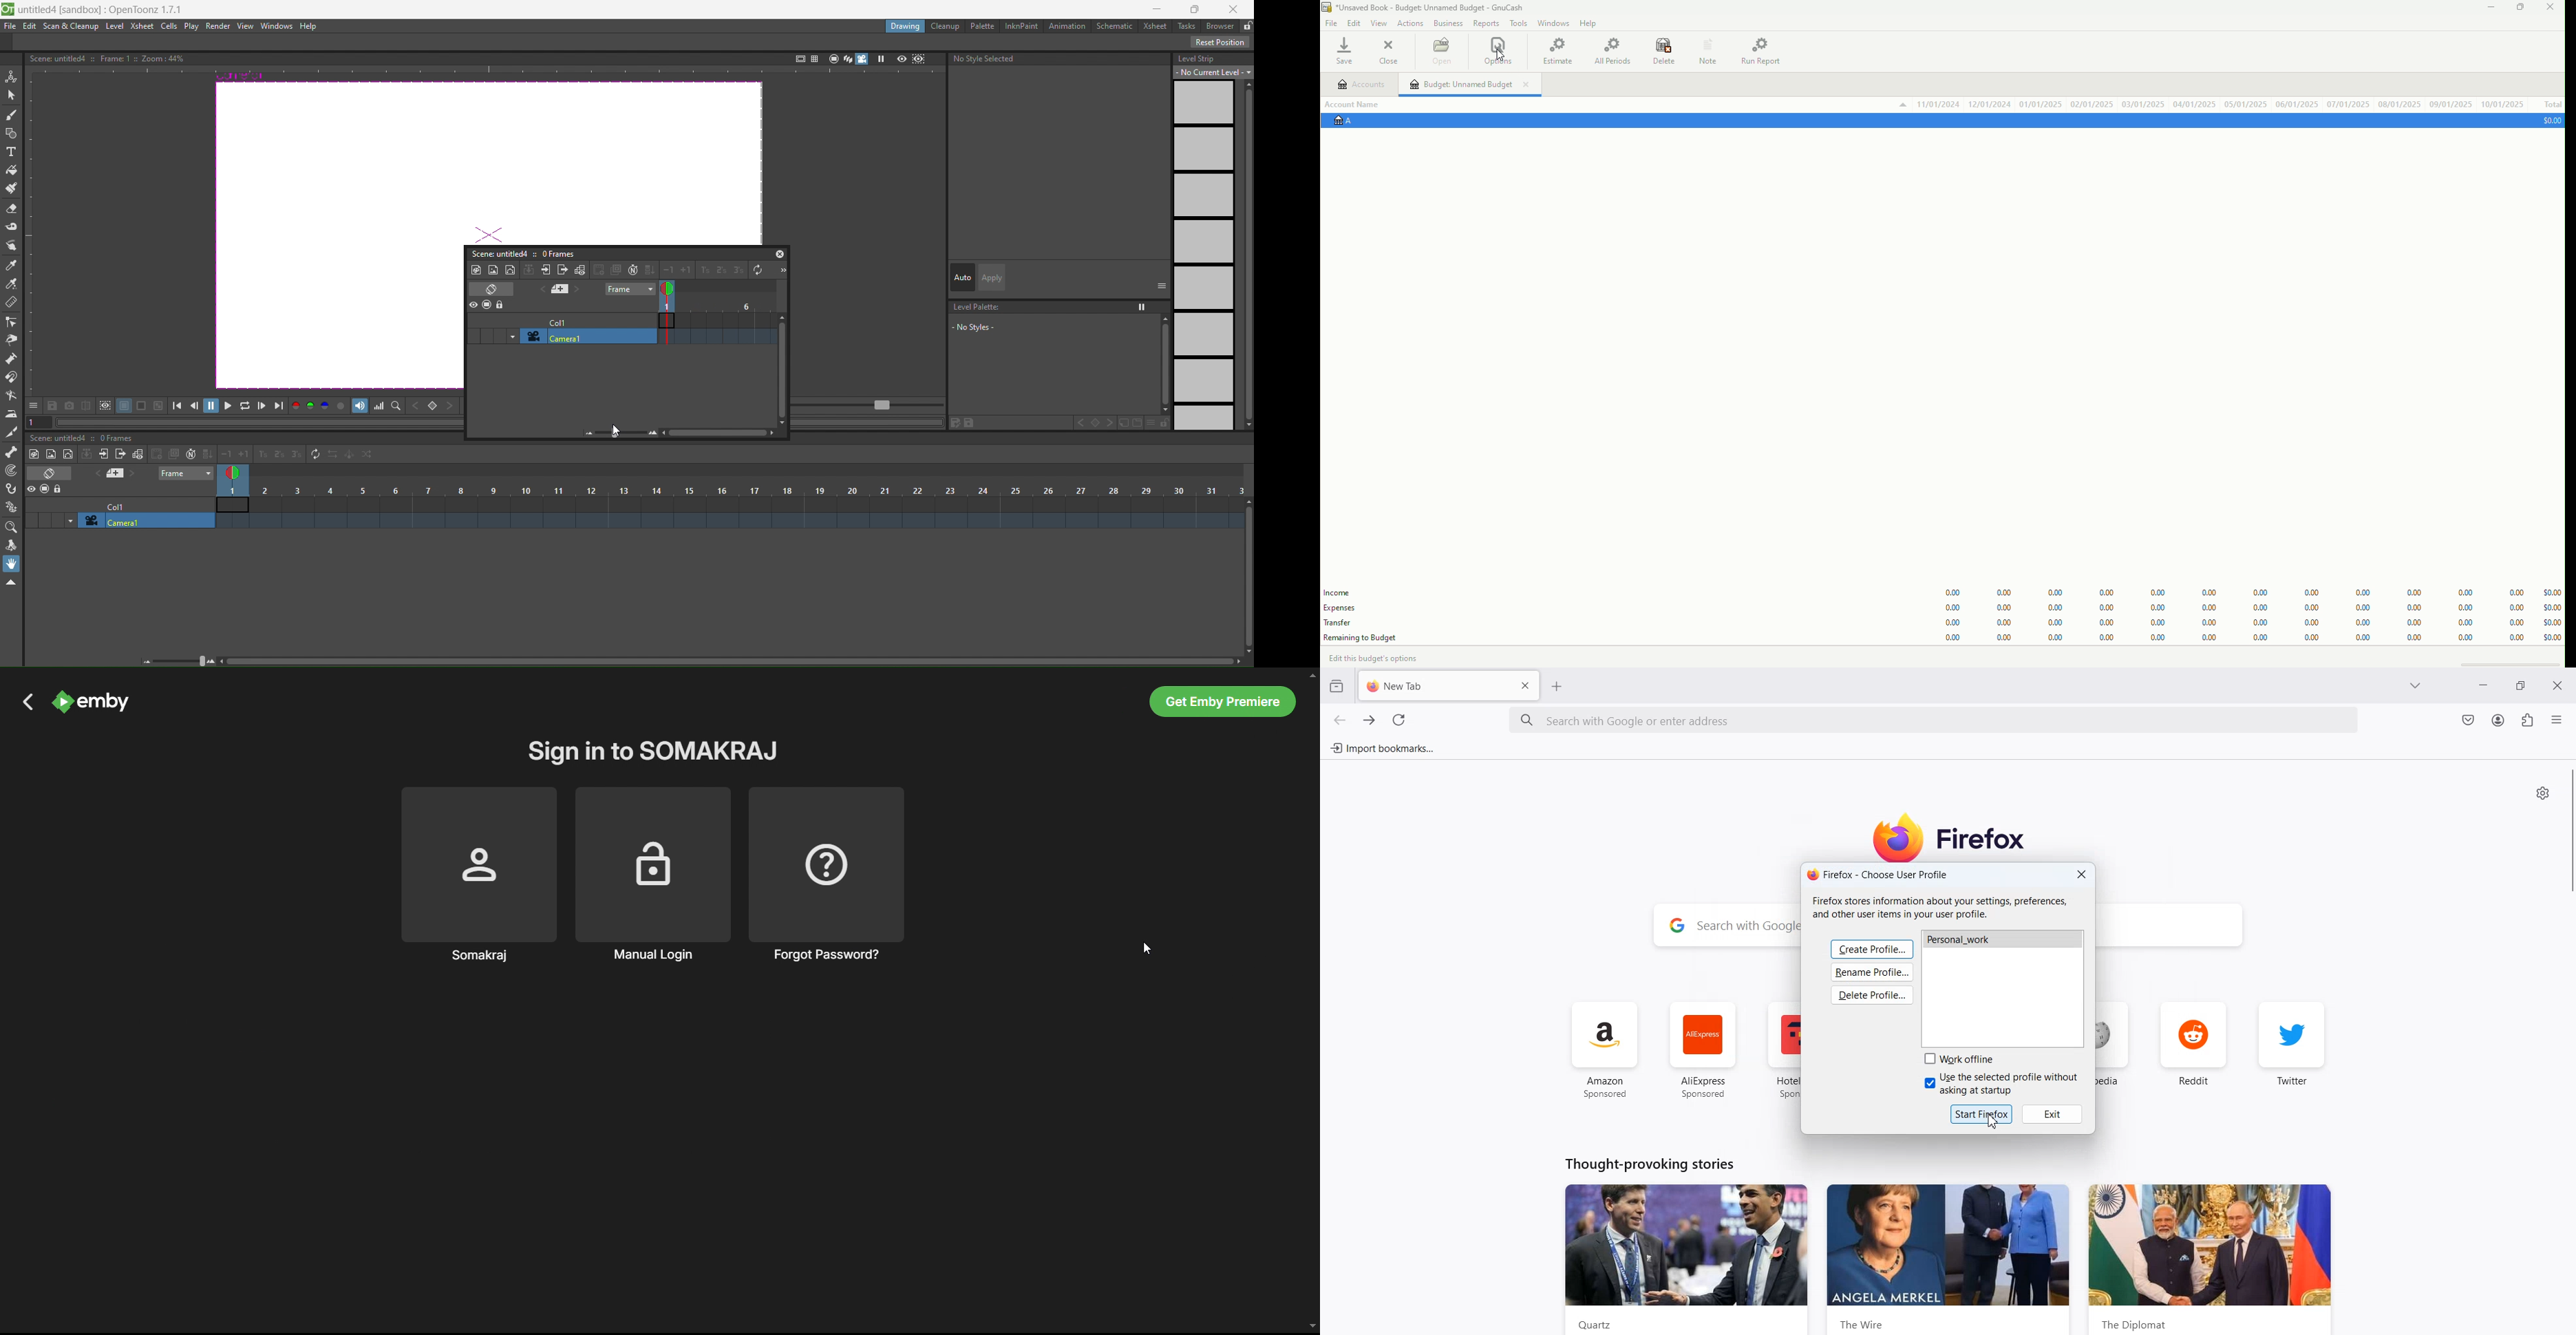  I want to click on Extensions, so click(2528, 721).